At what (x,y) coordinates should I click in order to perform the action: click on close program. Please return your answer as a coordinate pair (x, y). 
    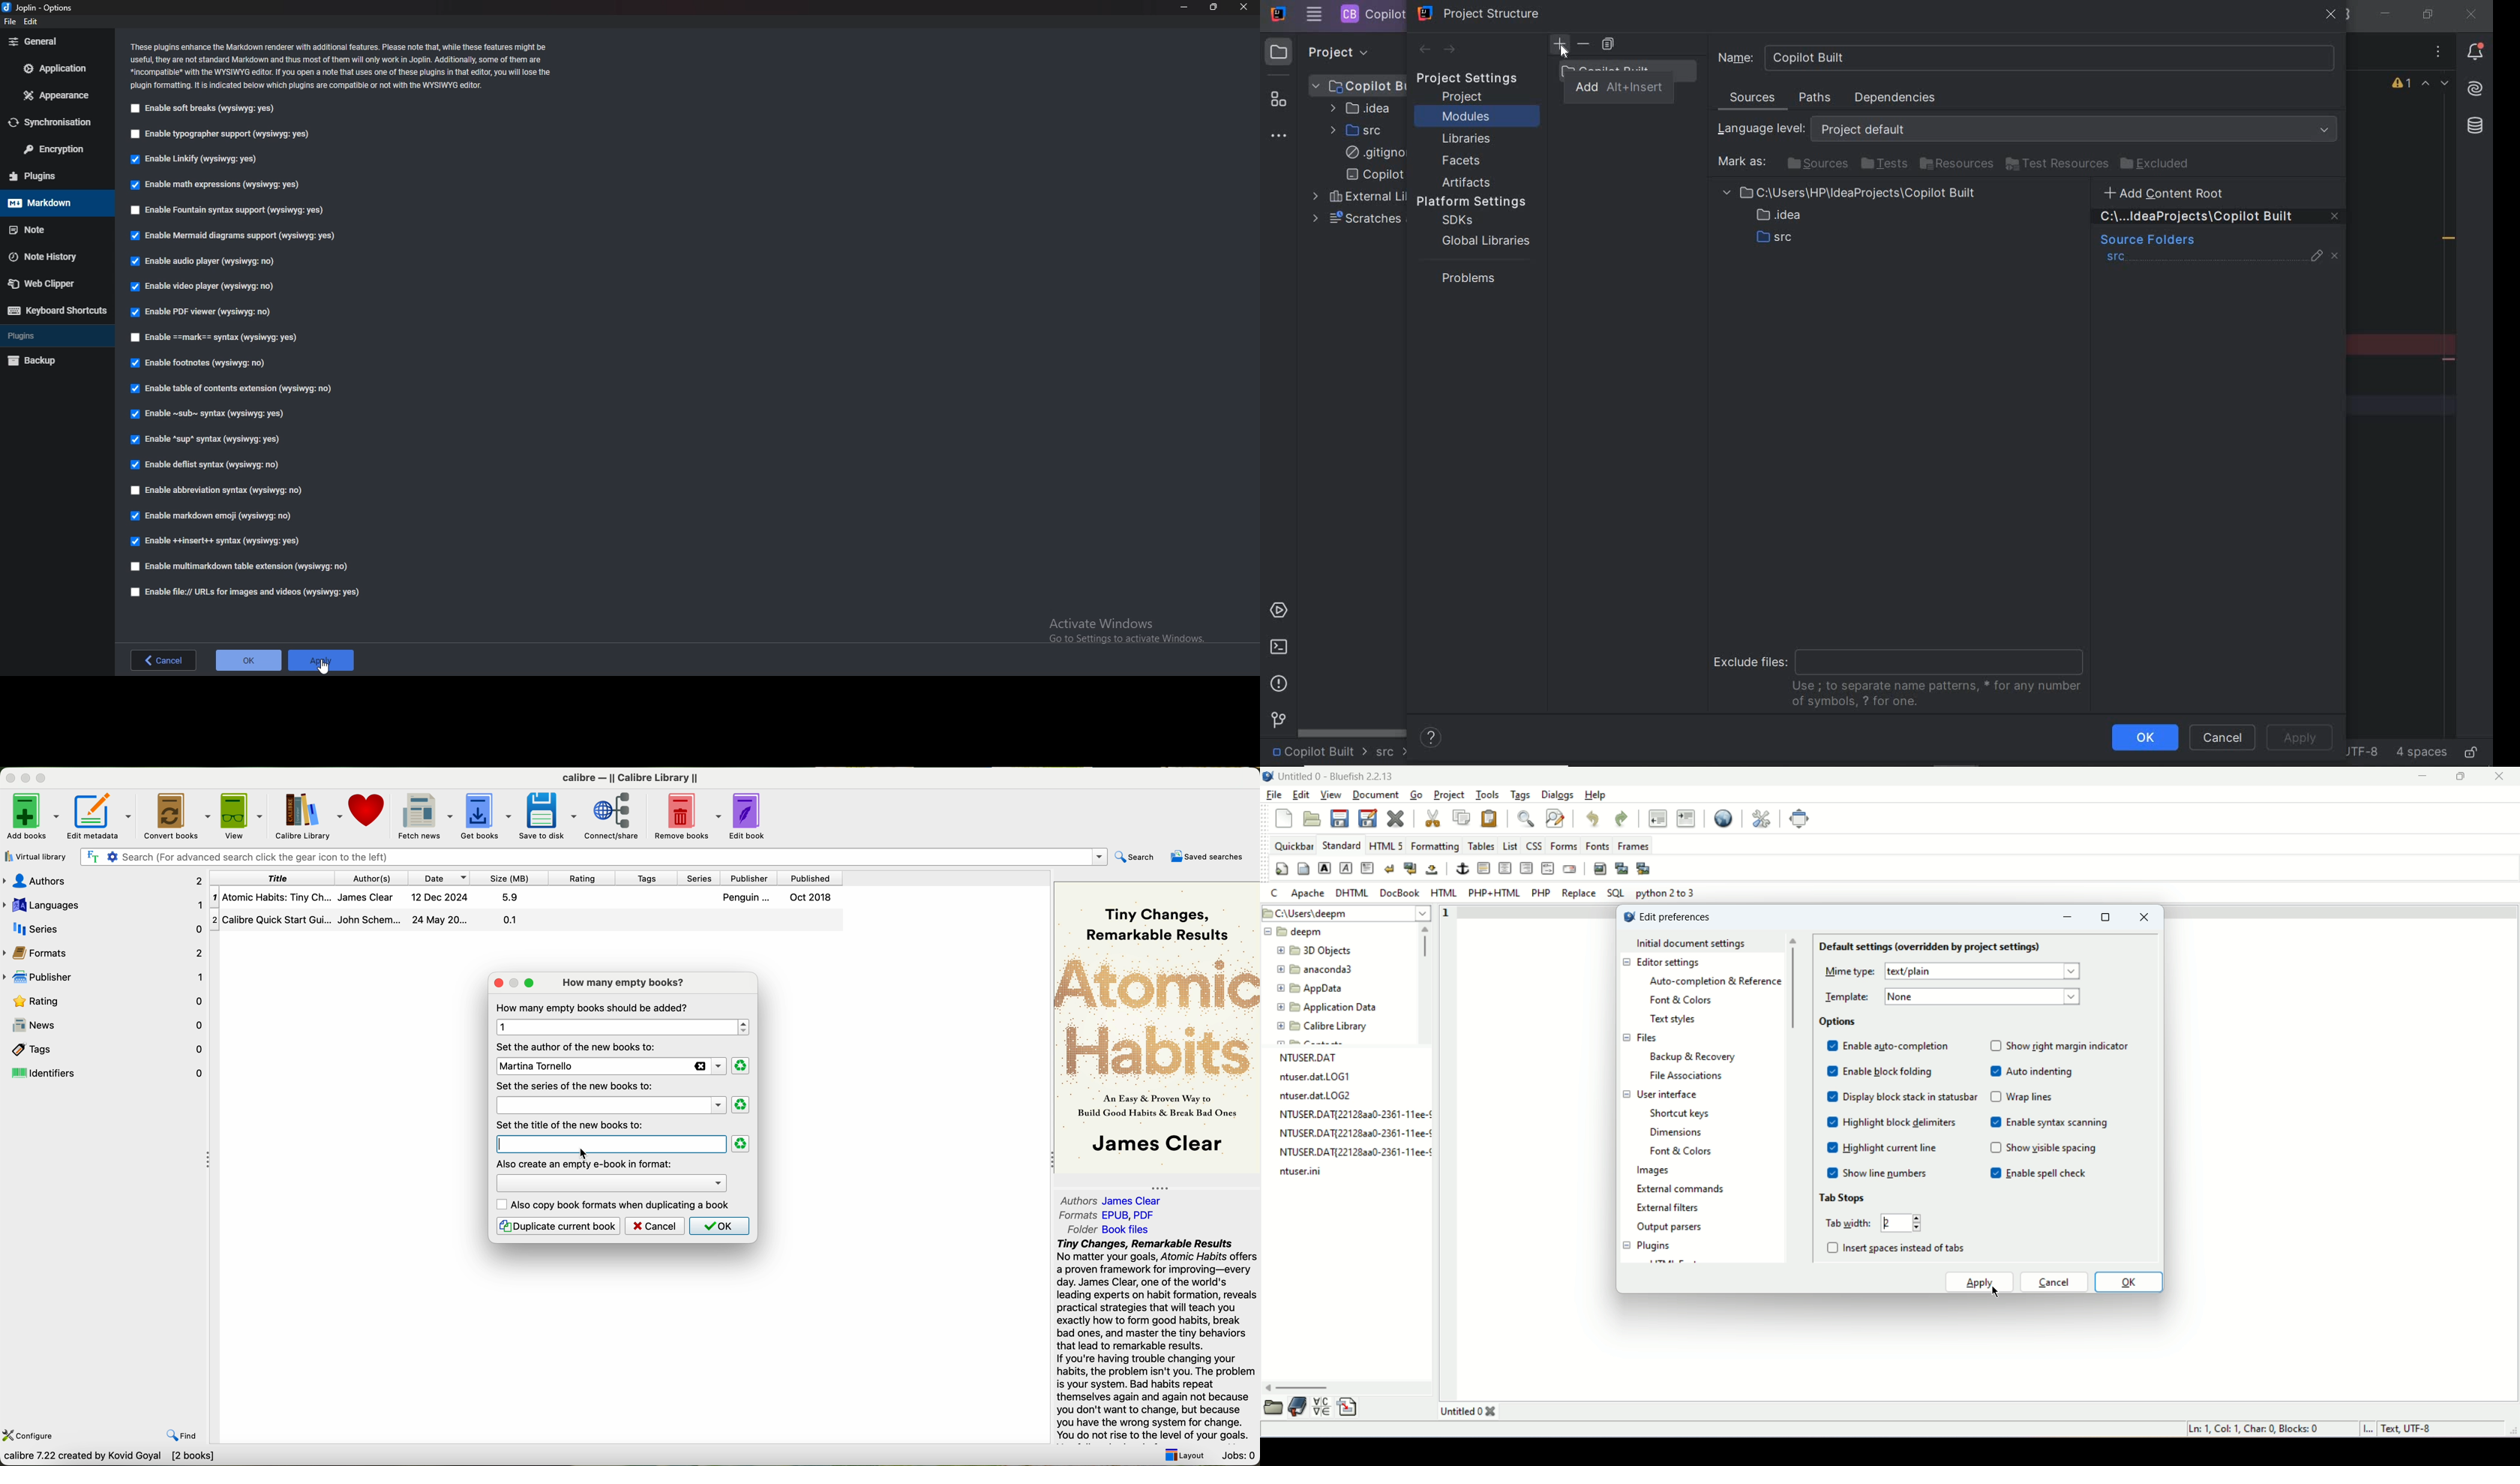
    Looking at the image, I should click on (8, 775).